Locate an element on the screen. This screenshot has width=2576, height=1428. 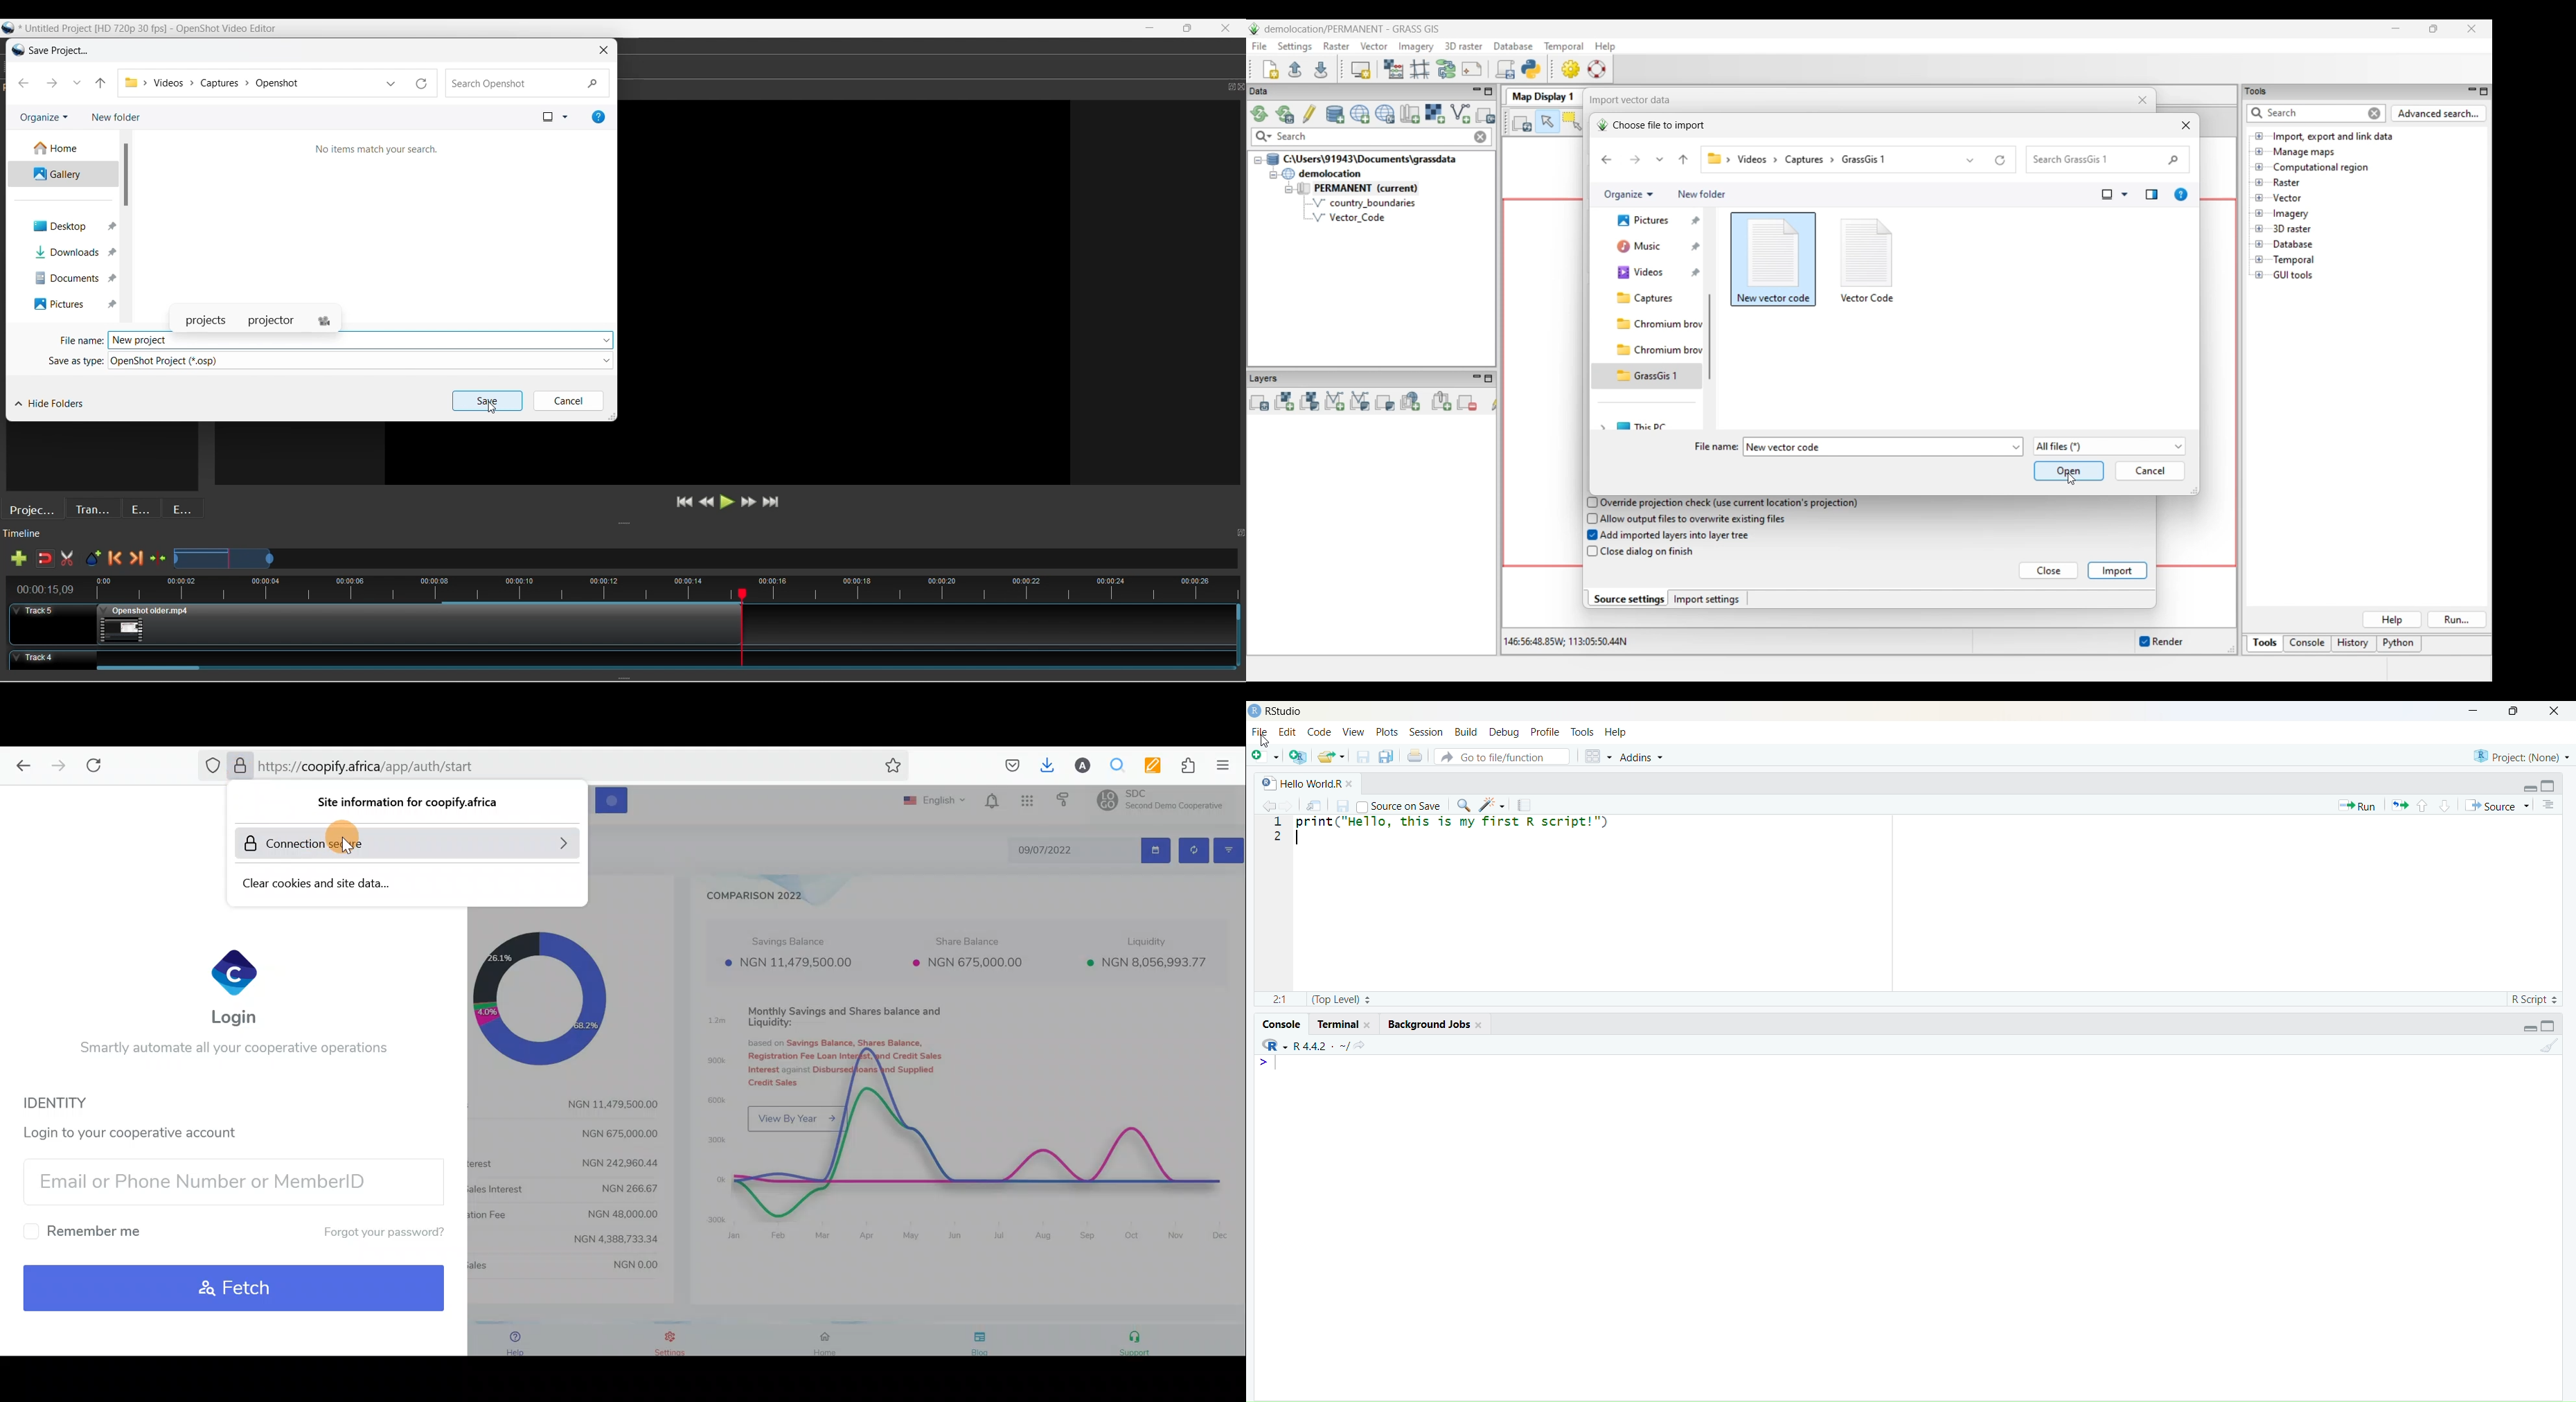
Re-run the previous code region (Ctrl + Alt + P) is located at coordinates (2399, 805).